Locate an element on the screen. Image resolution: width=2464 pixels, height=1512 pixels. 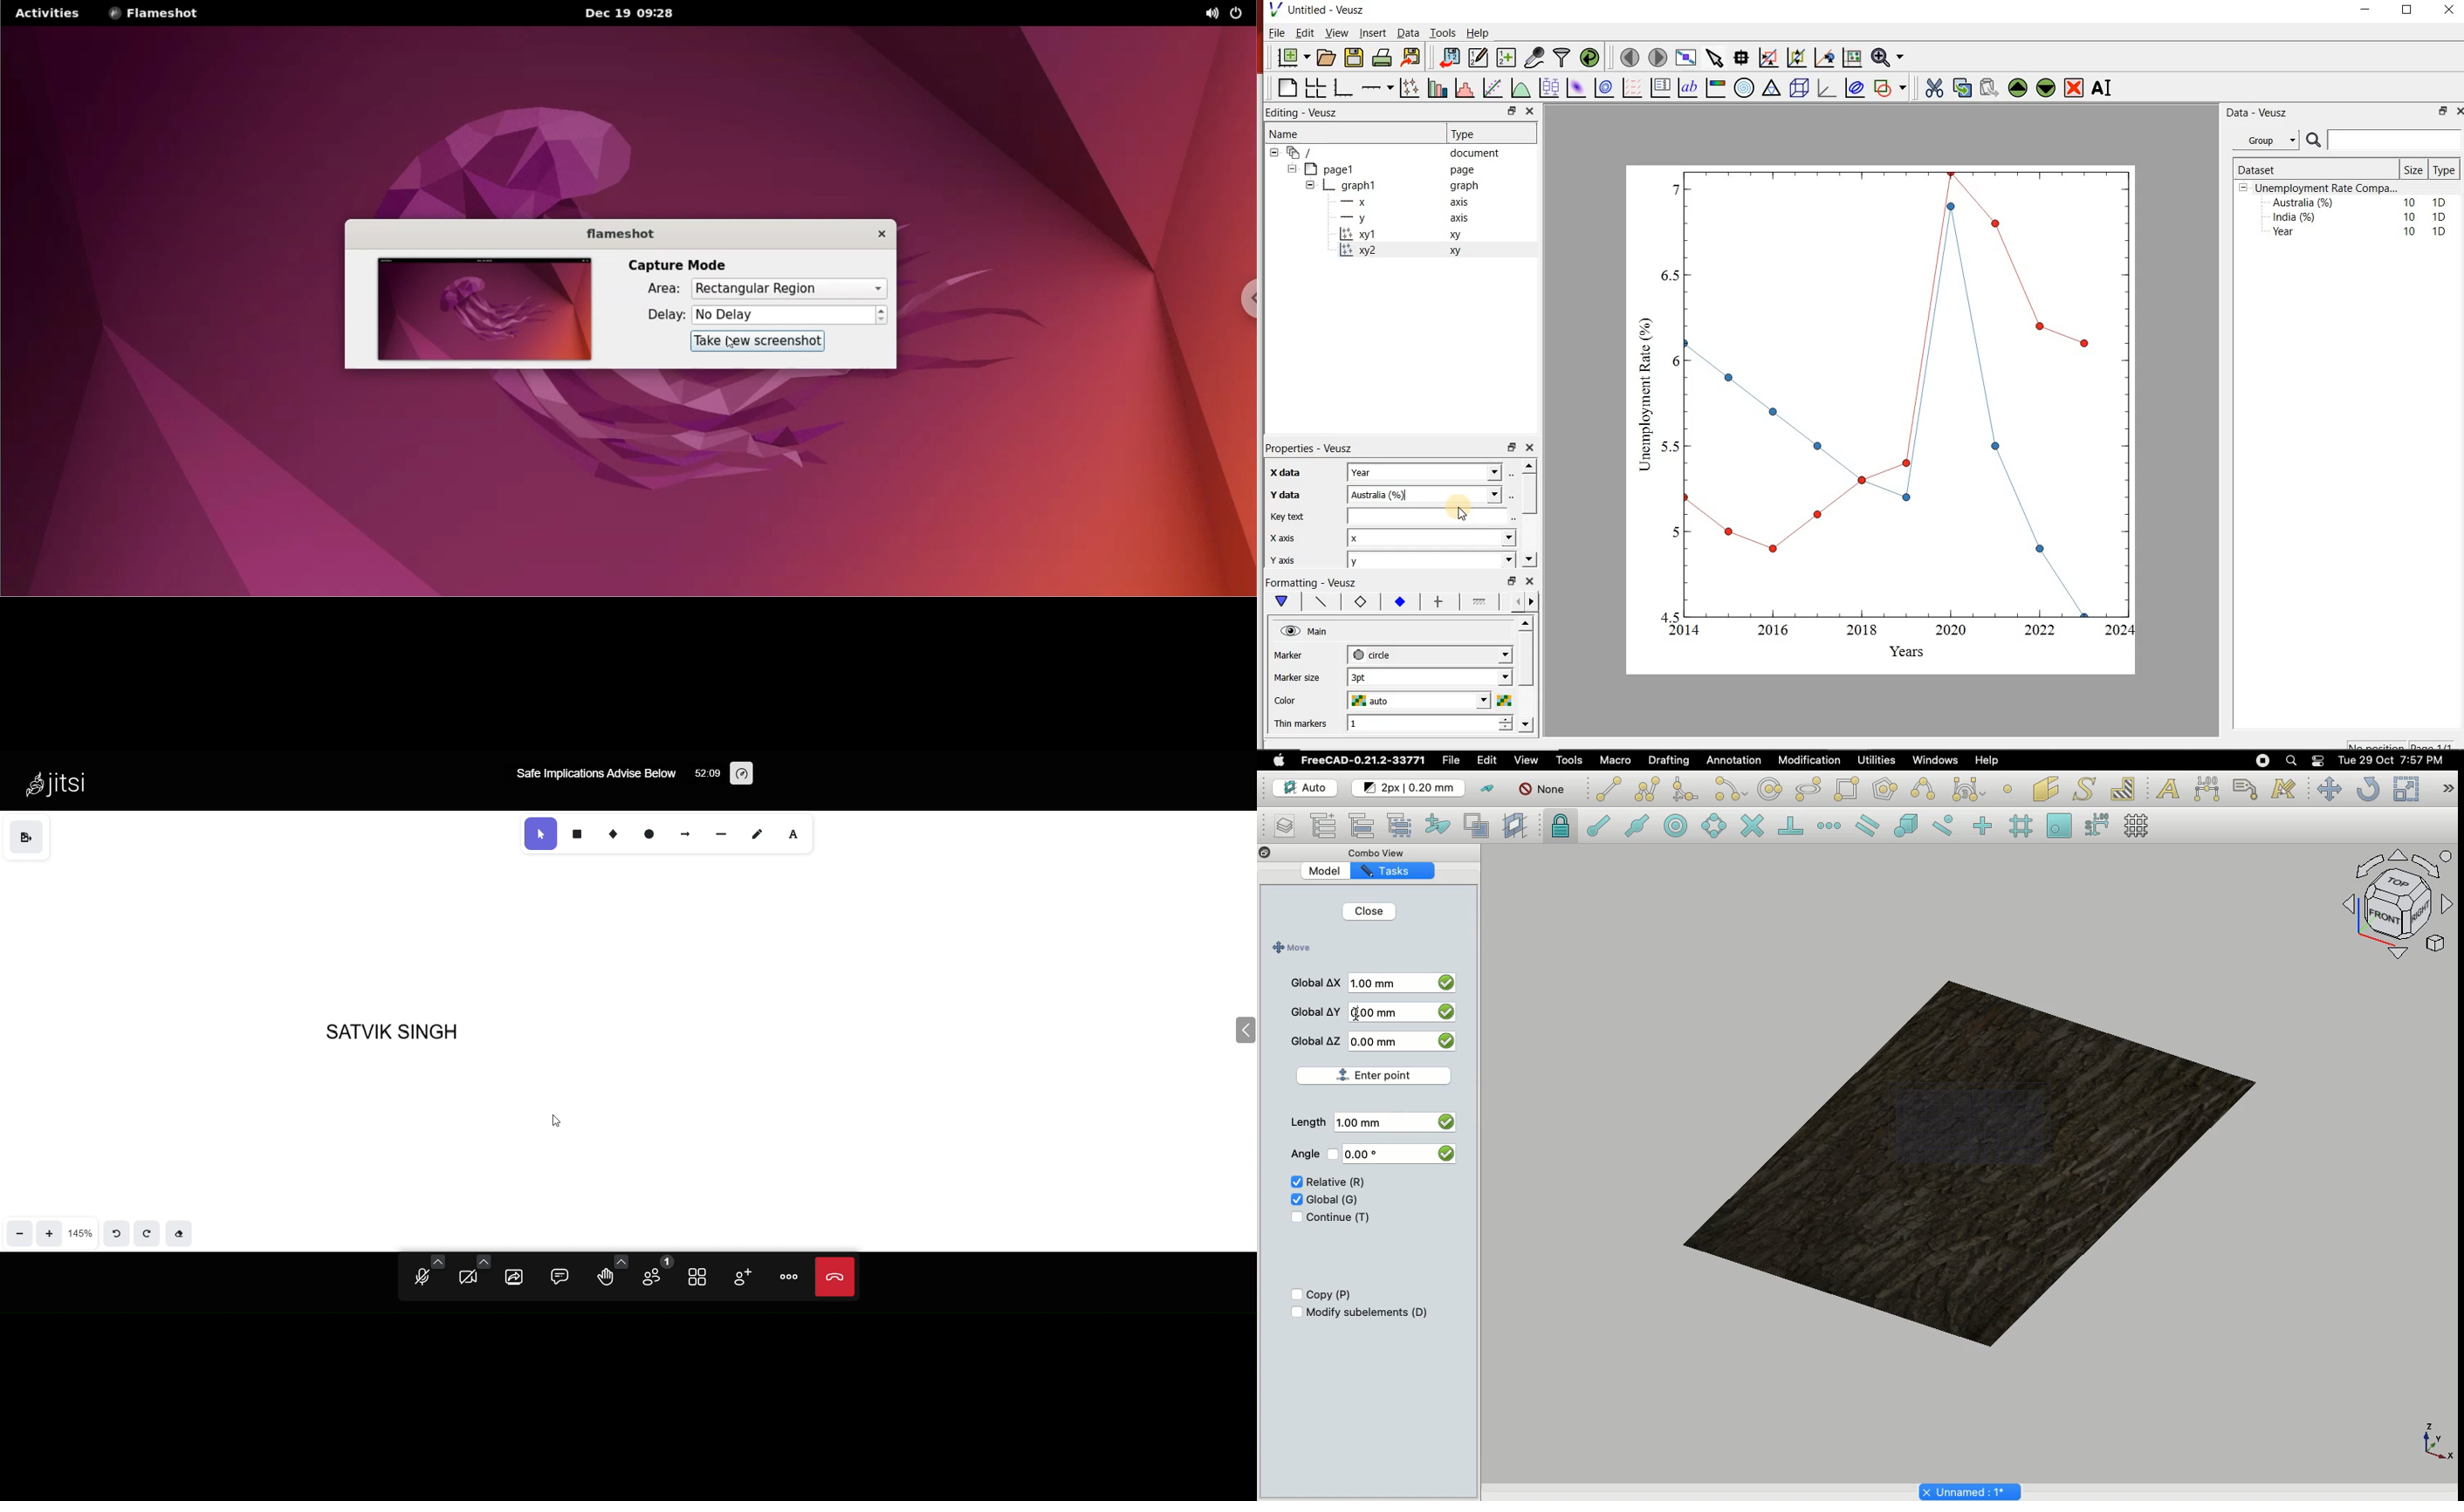
Toggle grid is located at coordinates (2138, 826).